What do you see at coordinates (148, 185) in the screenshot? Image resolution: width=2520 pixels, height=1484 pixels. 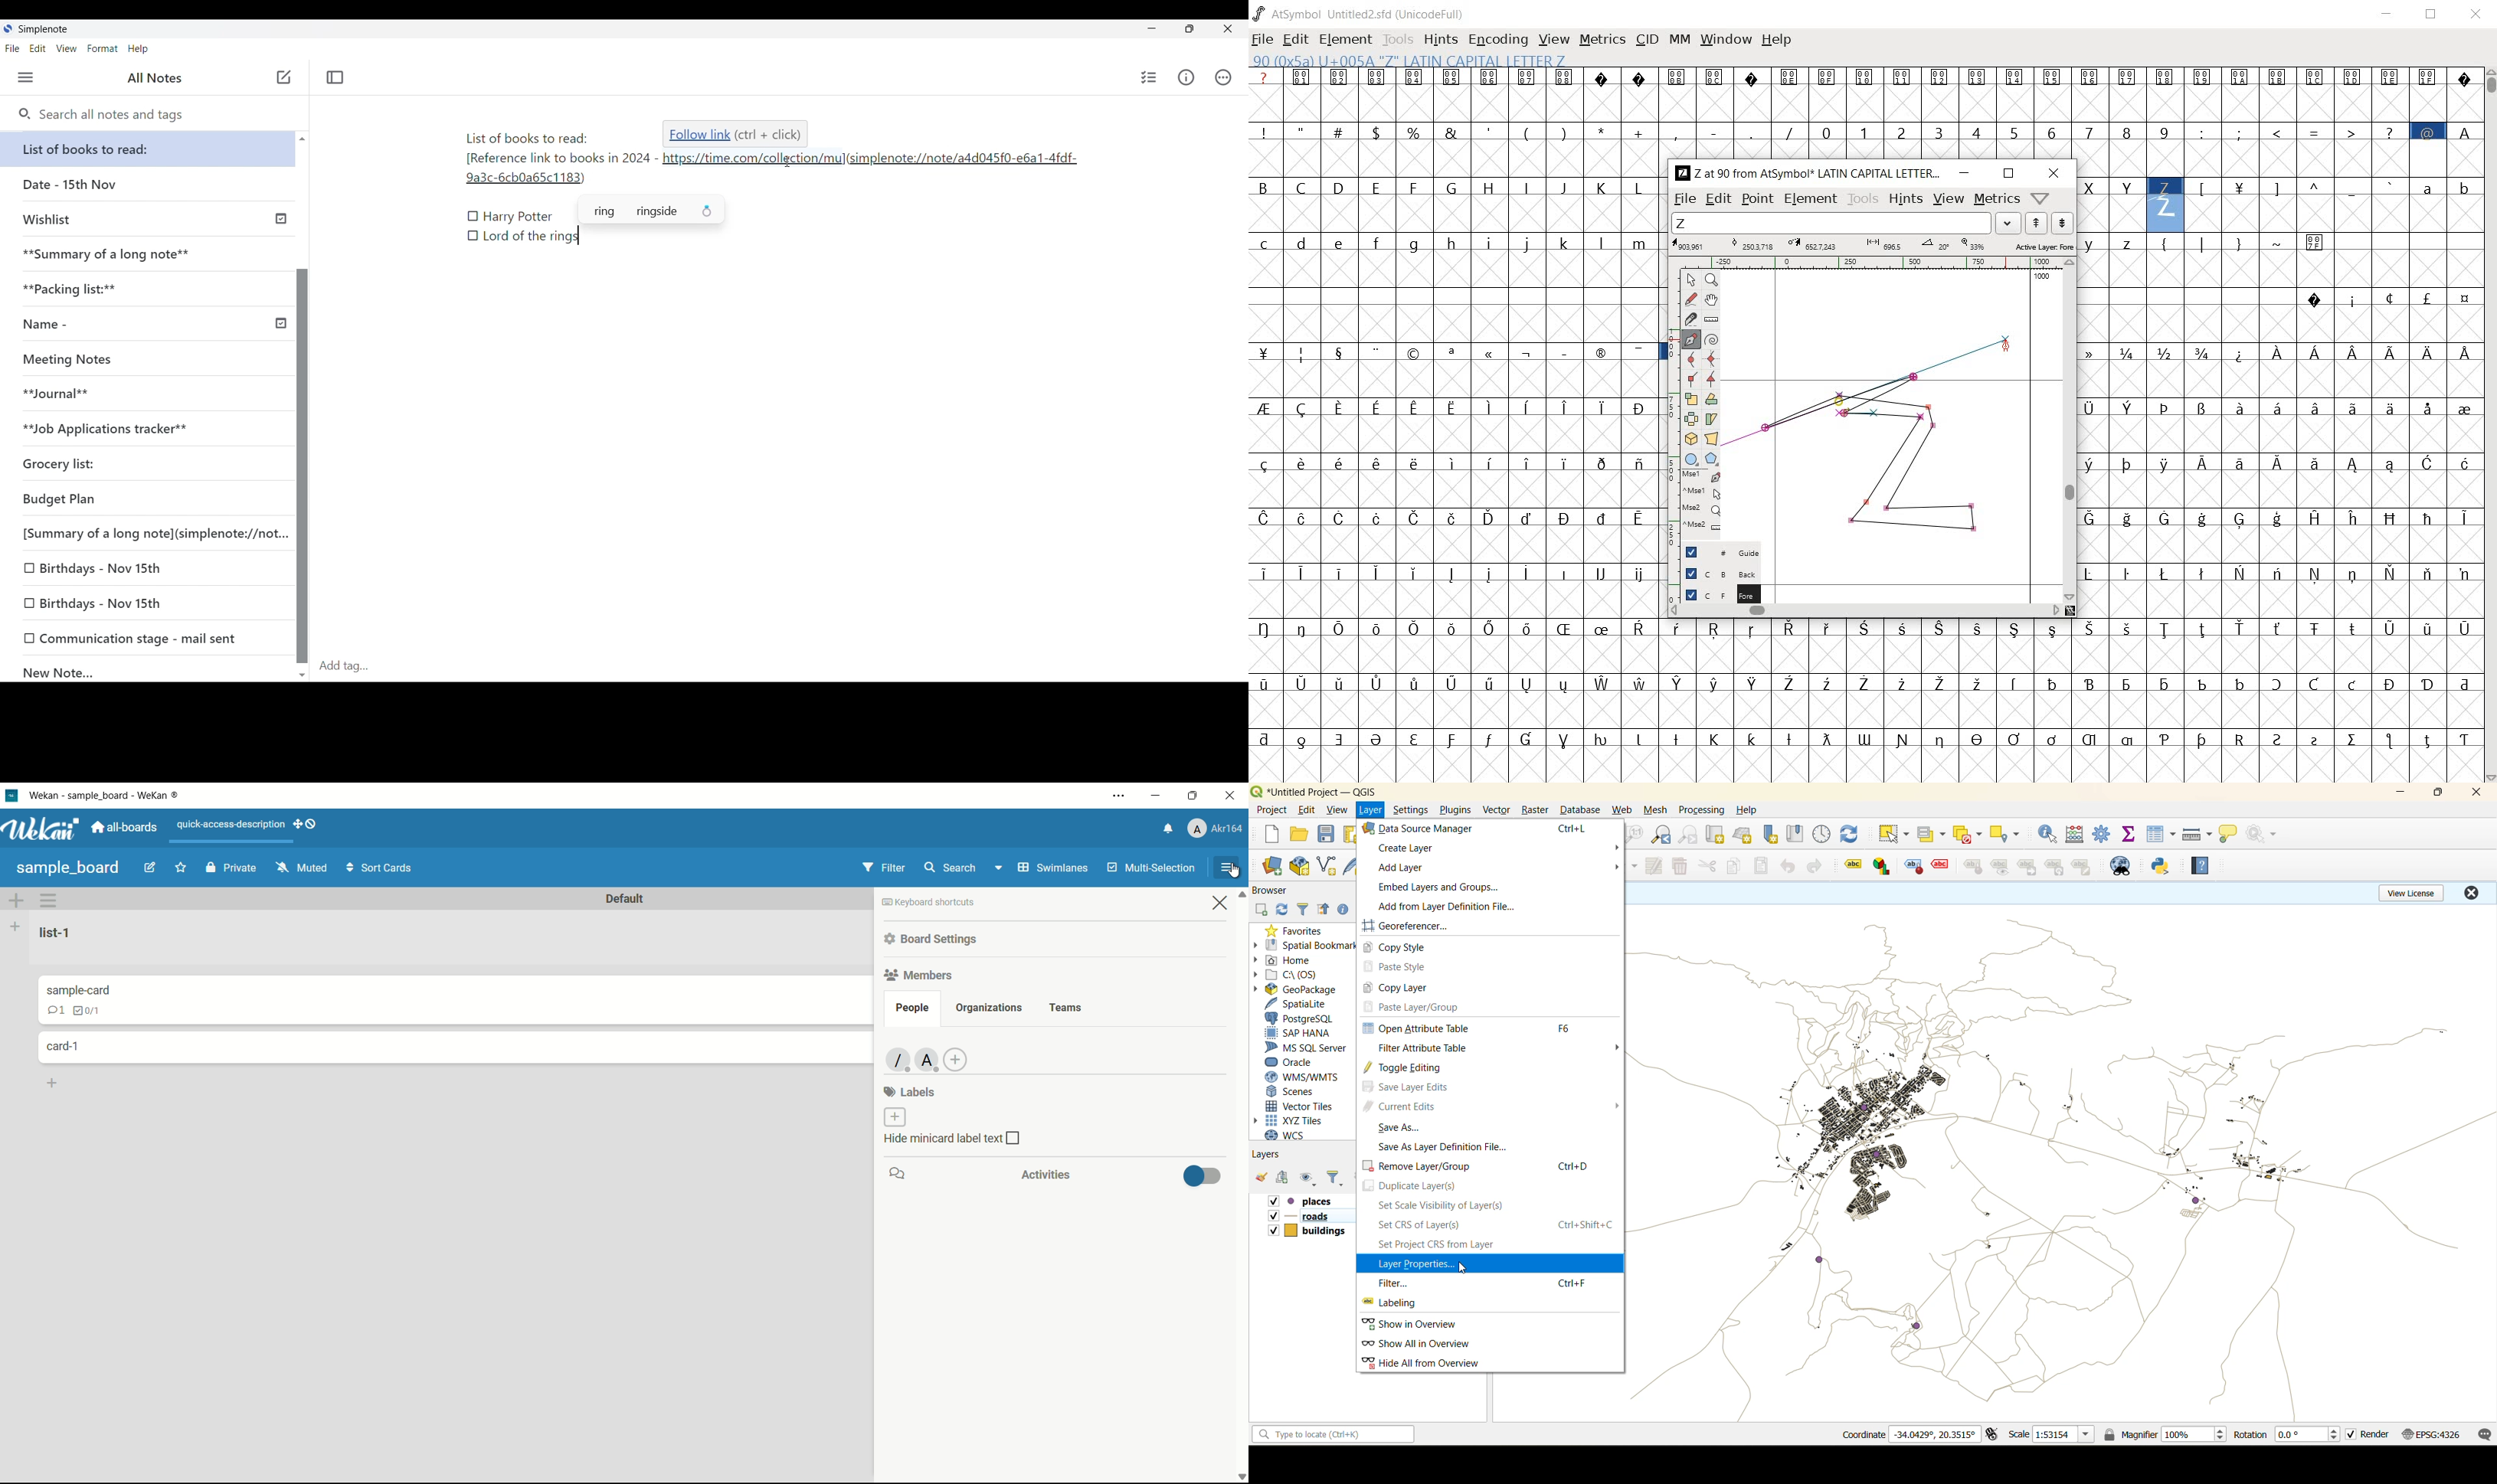 I see `Date - 15th Nov` at bounding box center [148, 185].